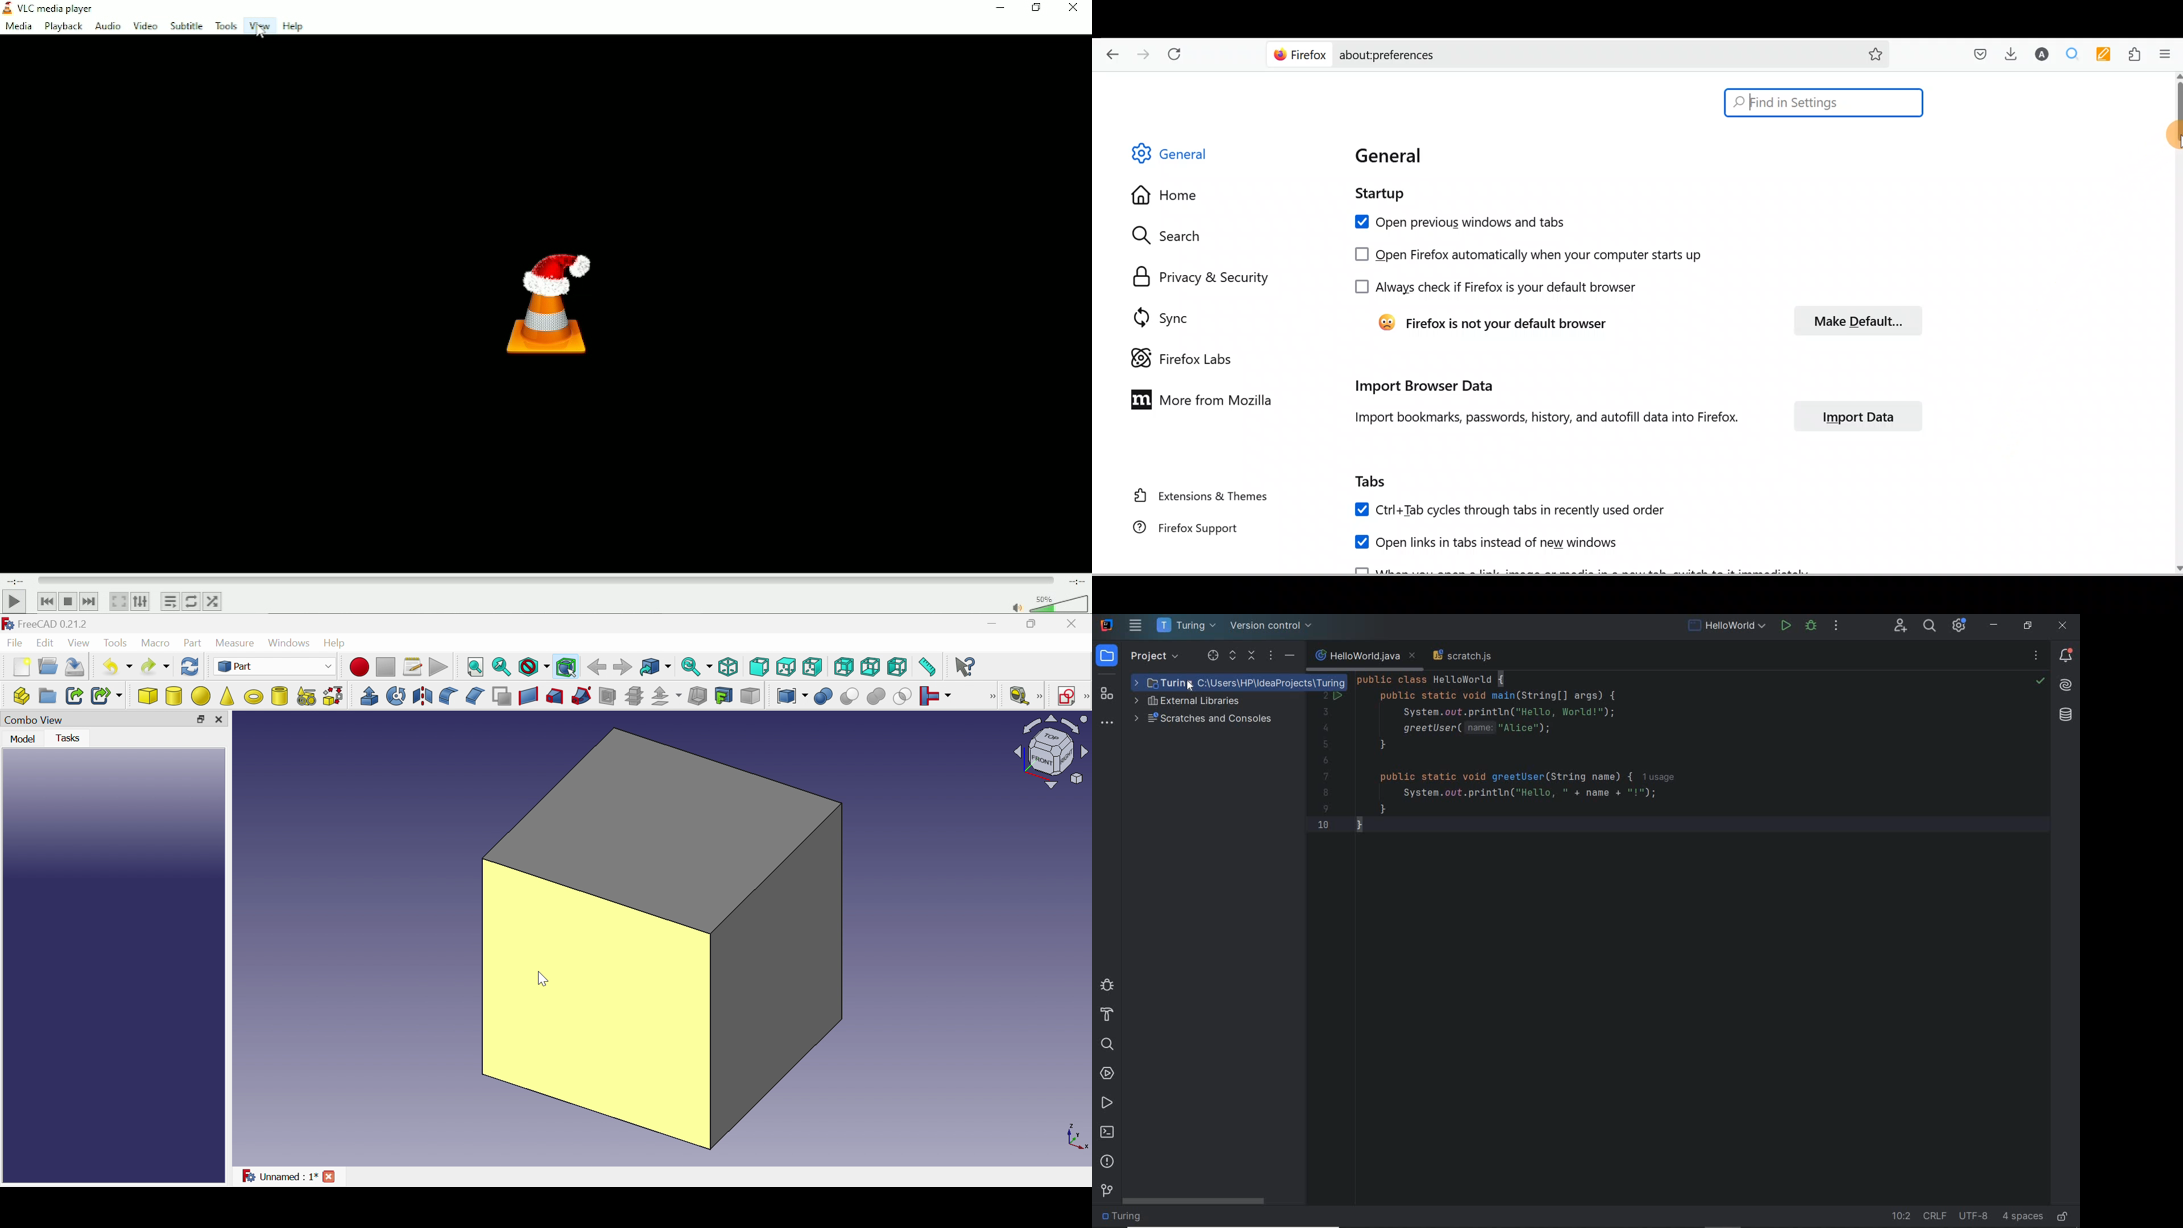 The width and height of the screenshot is (2184, 1232). Describe the element at coordinates (169, 601) in the screenshot. I see `Toggle playlist` at that location.